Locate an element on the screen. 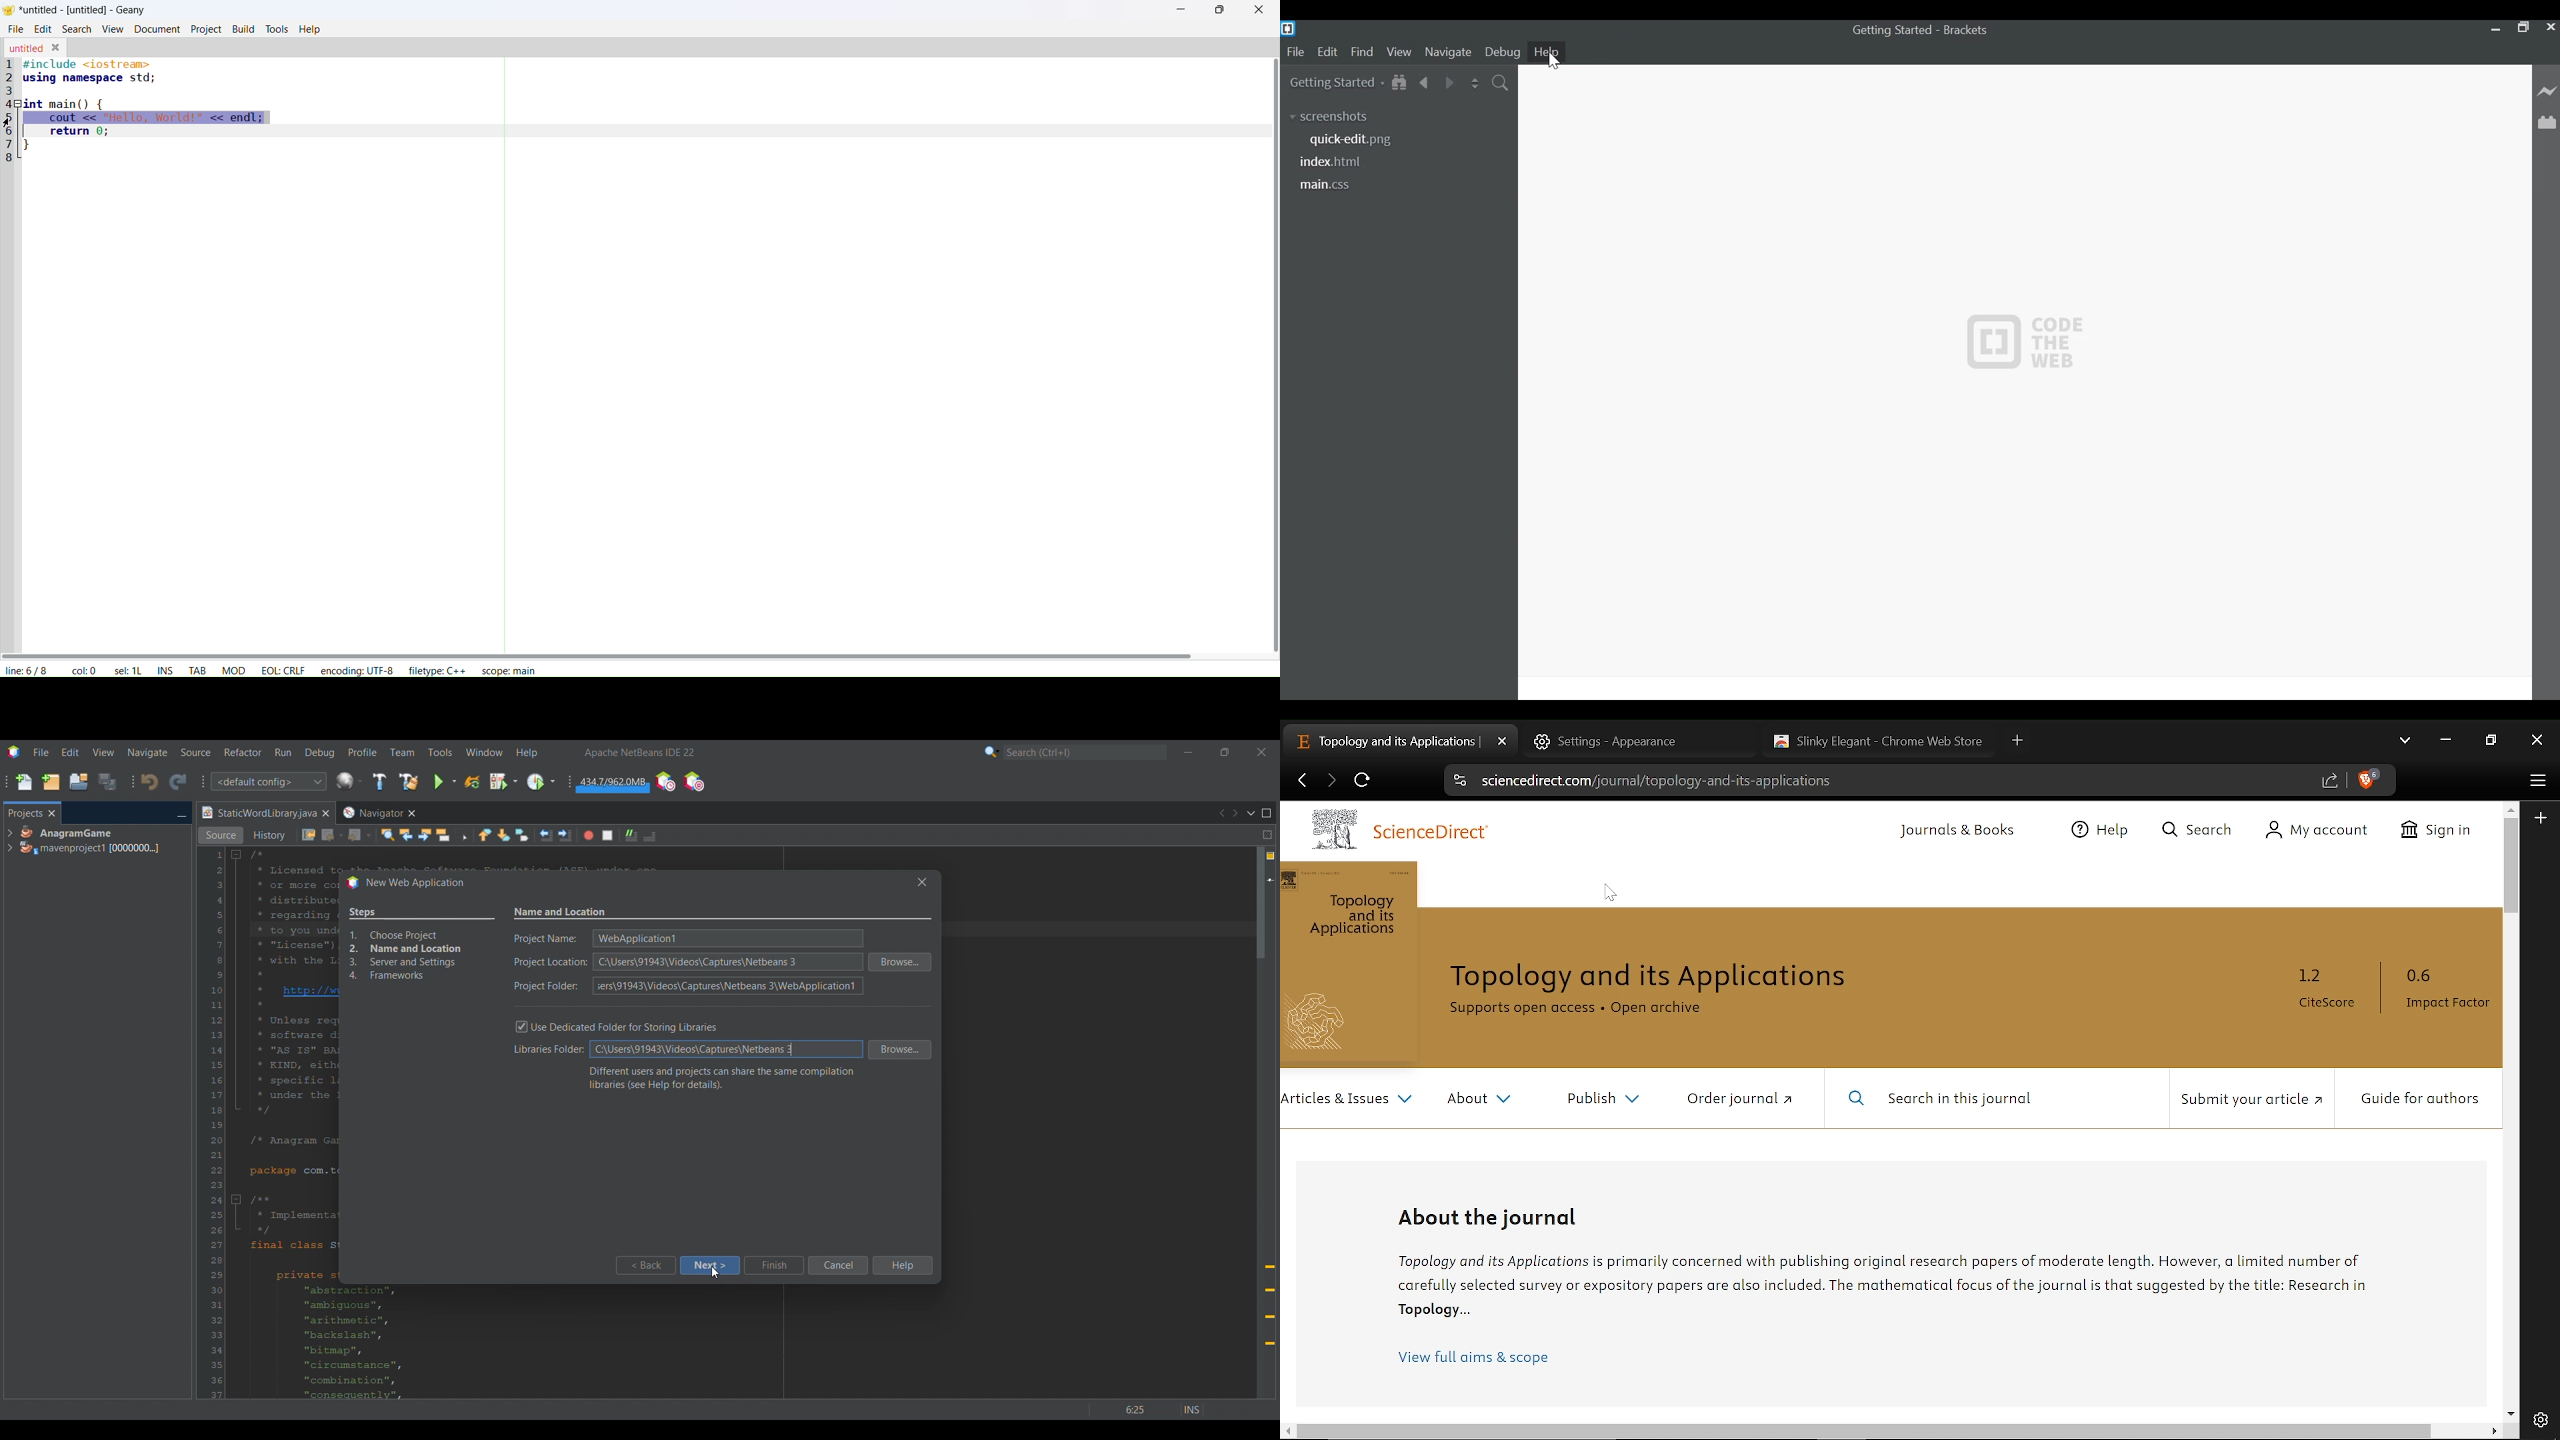 The height and width of the screenshot is (1456, 2576). Customize and control brave is located at coordinates (2535, 783).